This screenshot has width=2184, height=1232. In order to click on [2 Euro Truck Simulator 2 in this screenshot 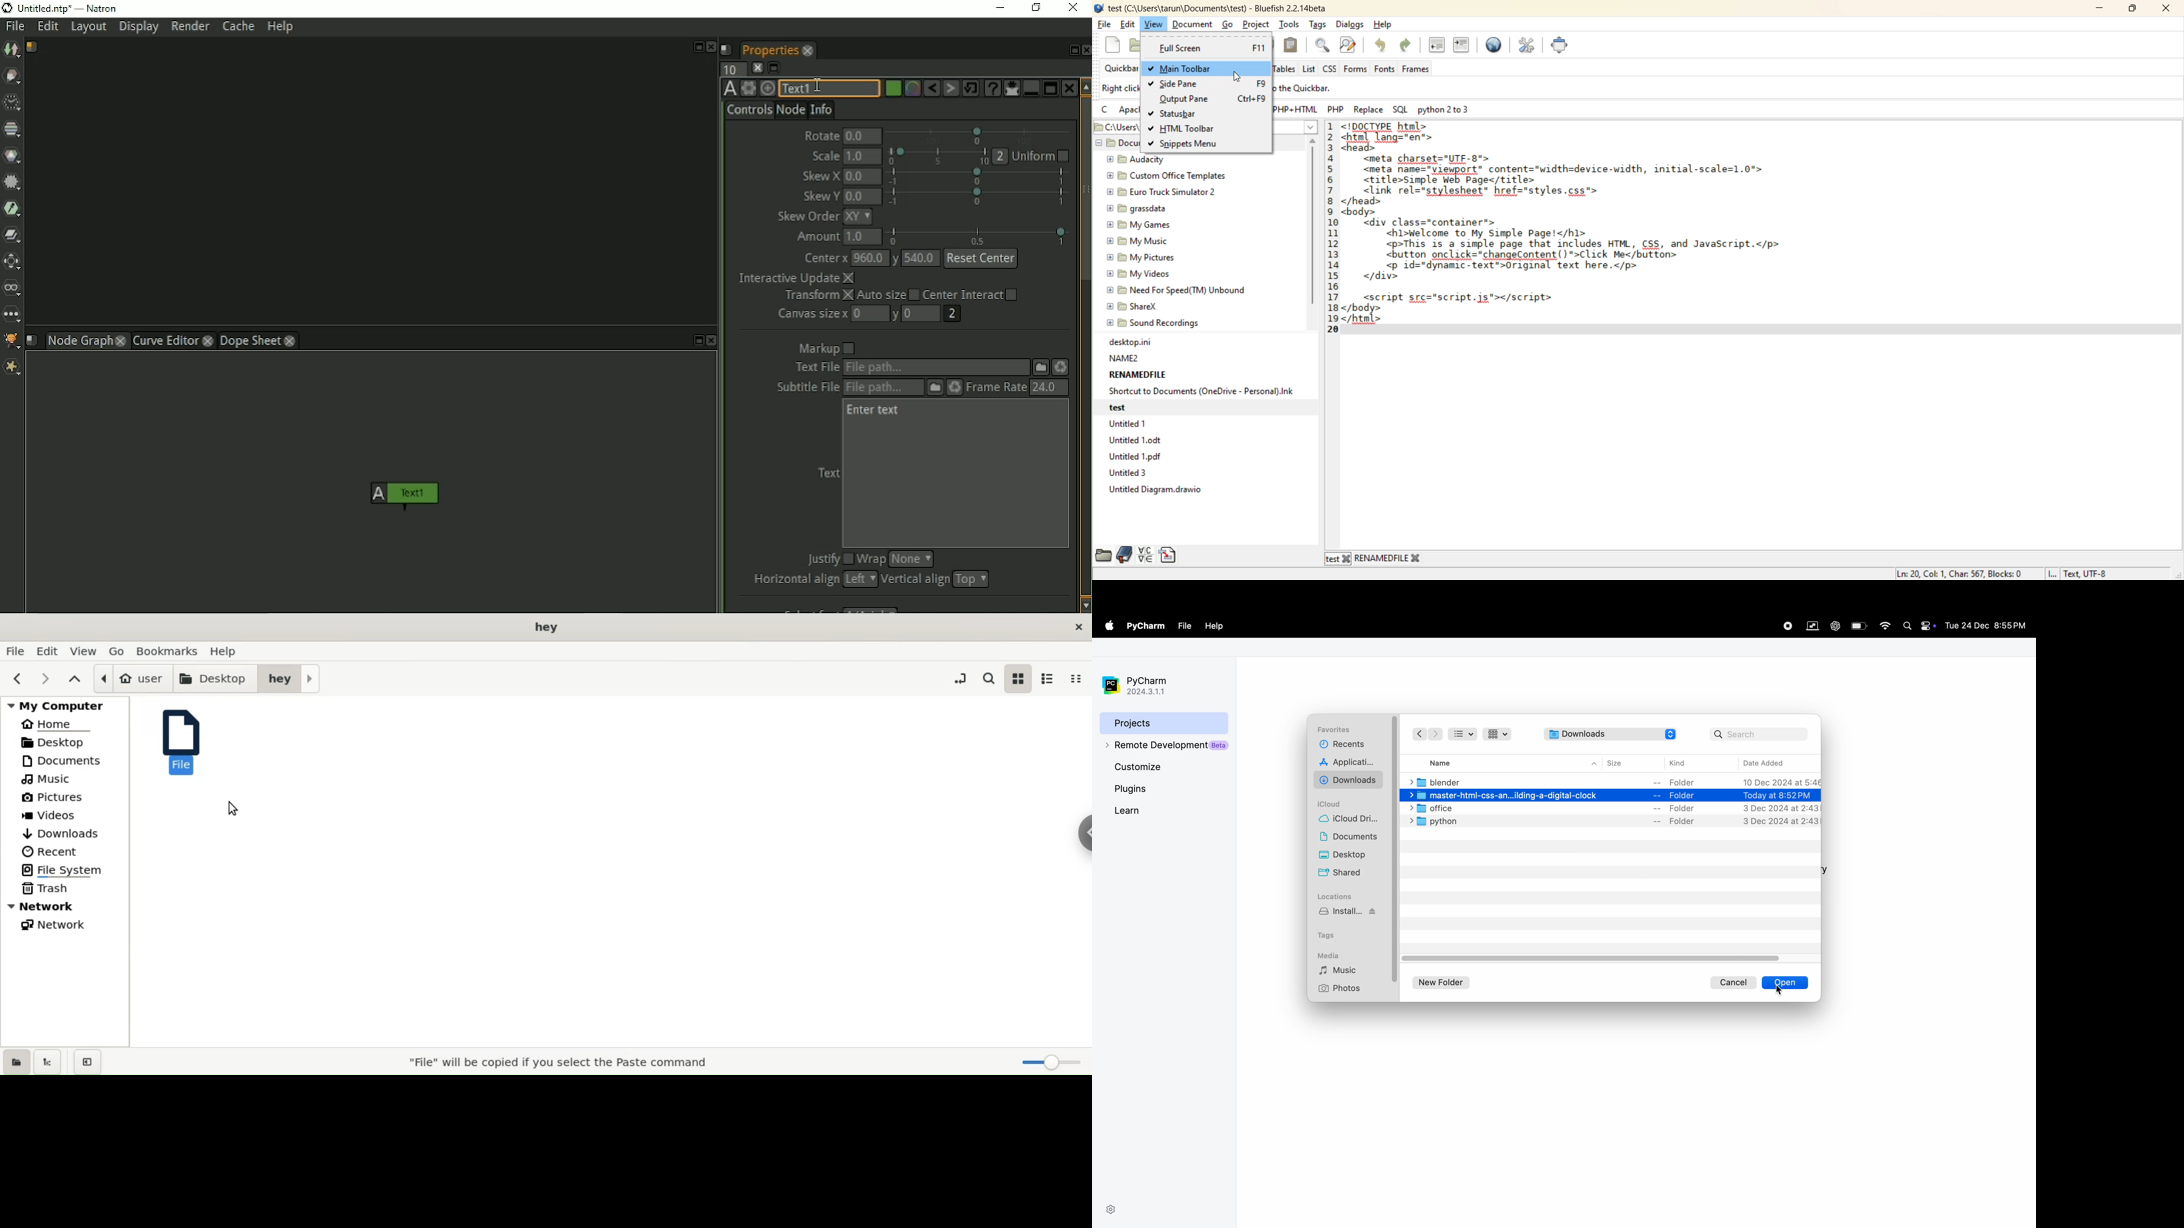, I will do `click(1159, 193)`.